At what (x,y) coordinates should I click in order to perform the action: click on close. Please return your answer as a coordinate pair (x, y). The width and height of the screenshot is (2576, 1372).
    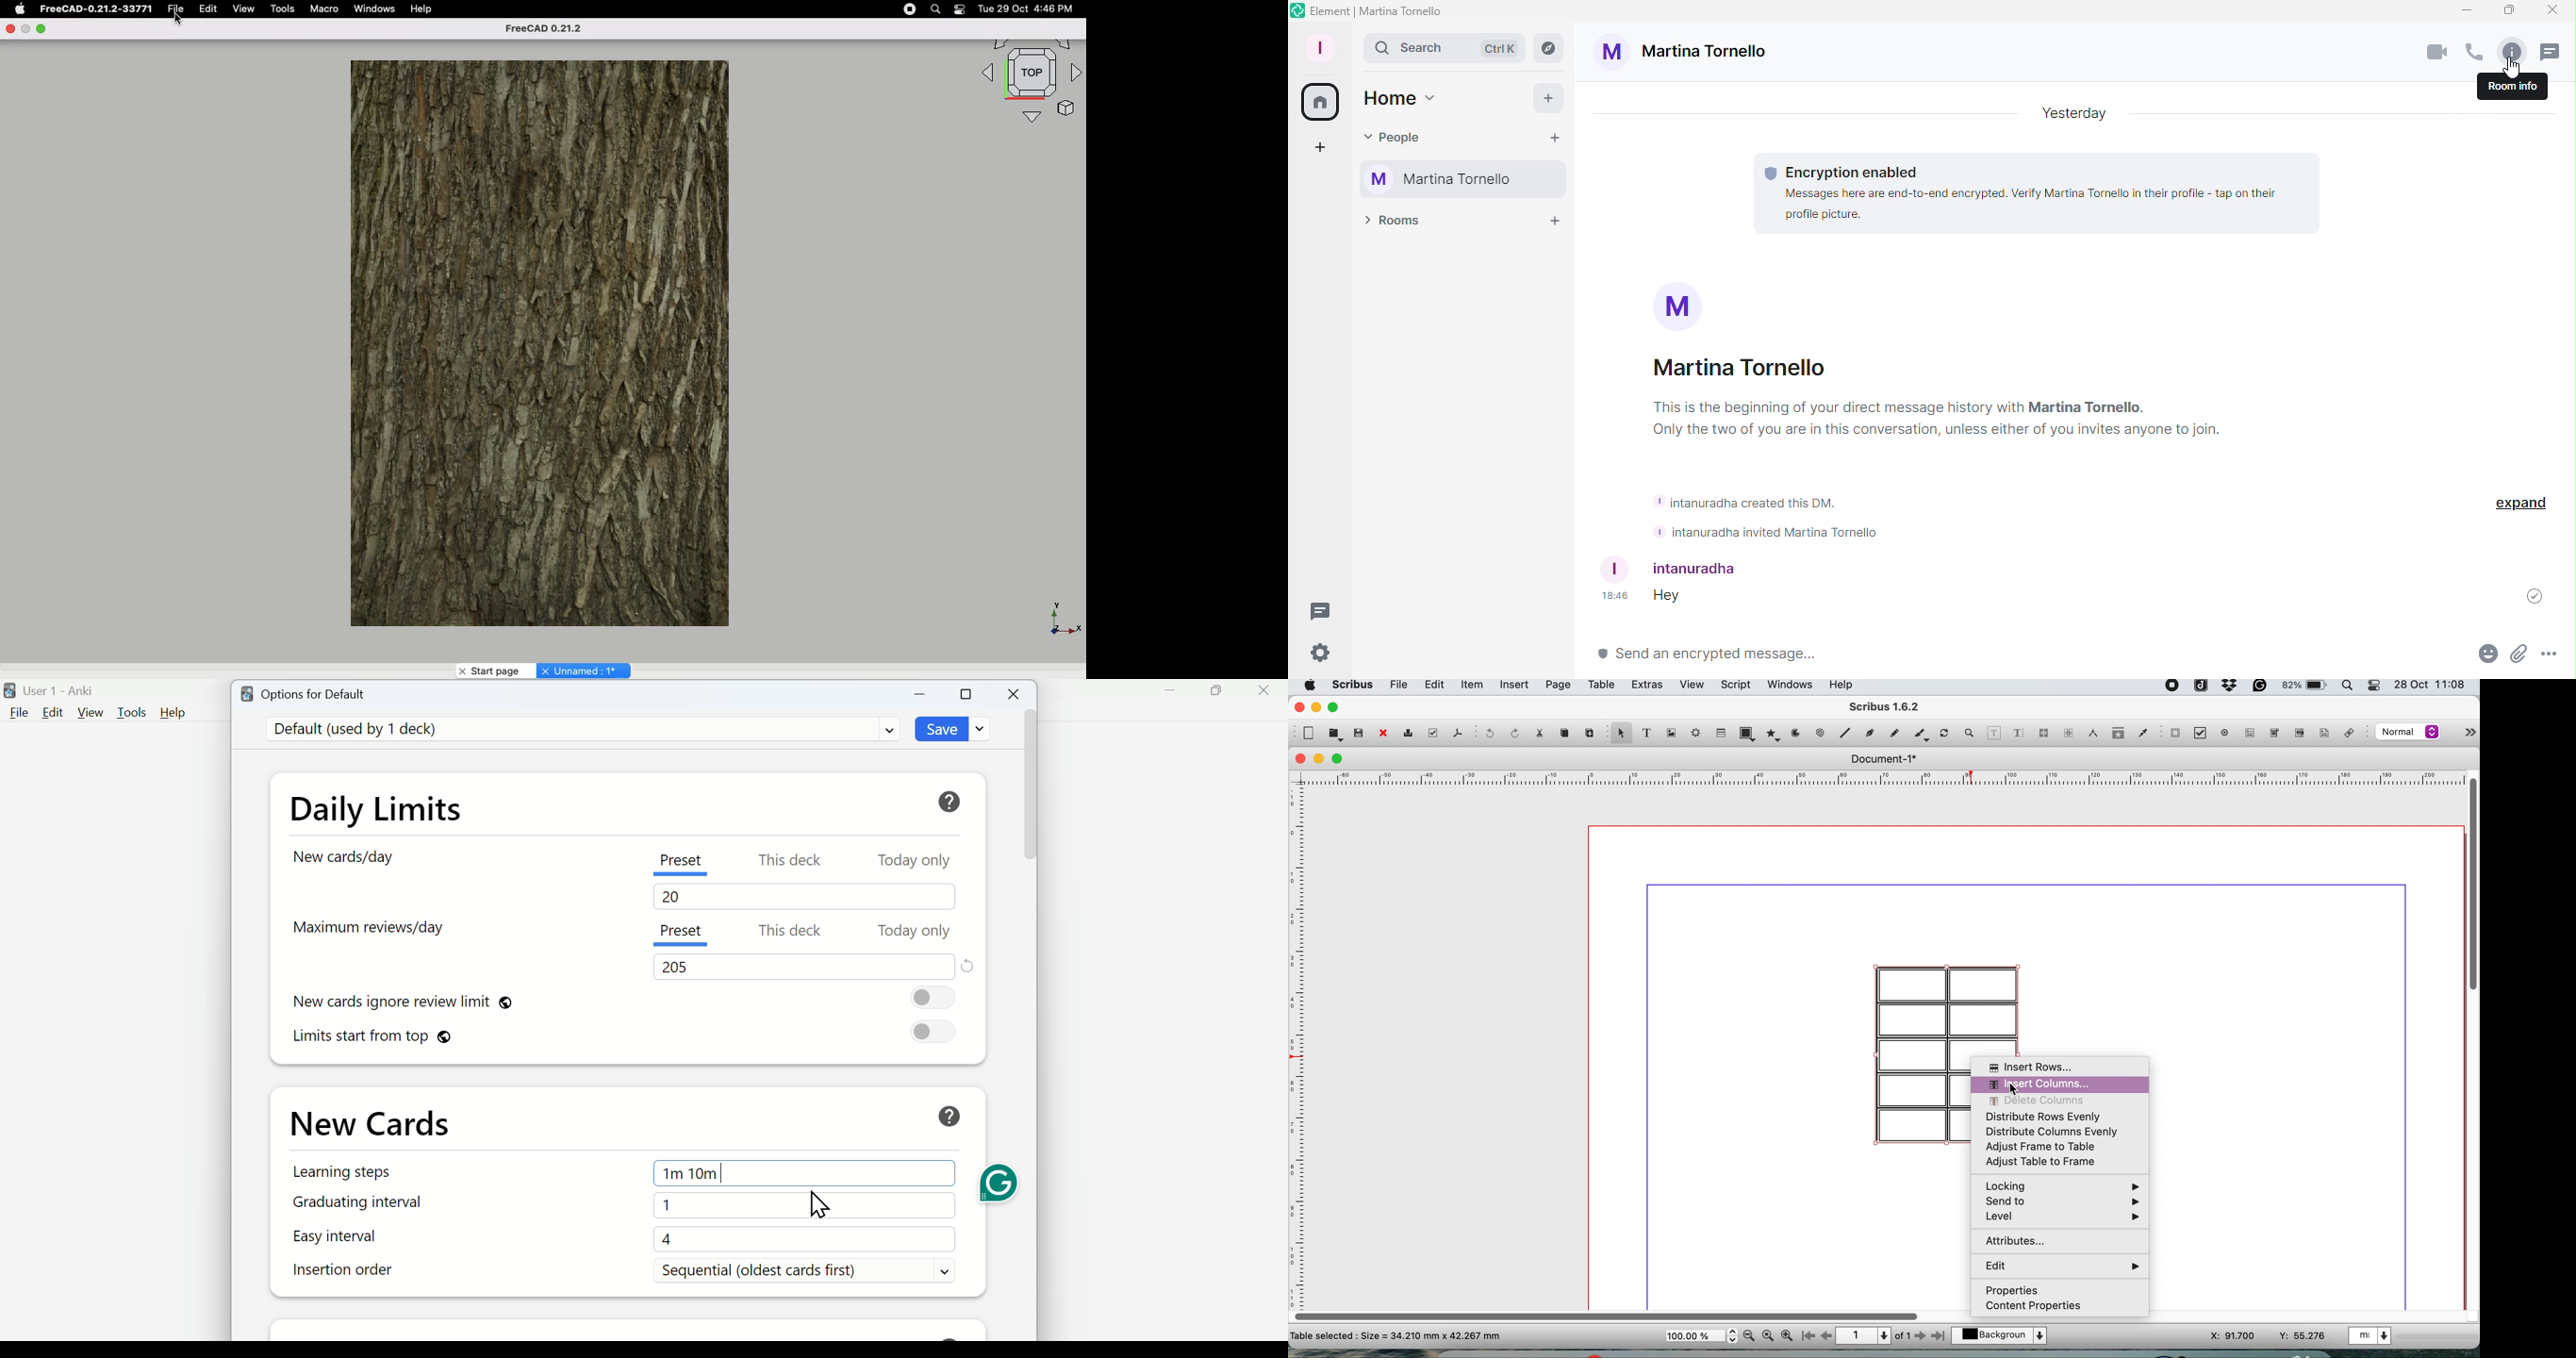
    Looking at the image, I should click on (1382, 734).